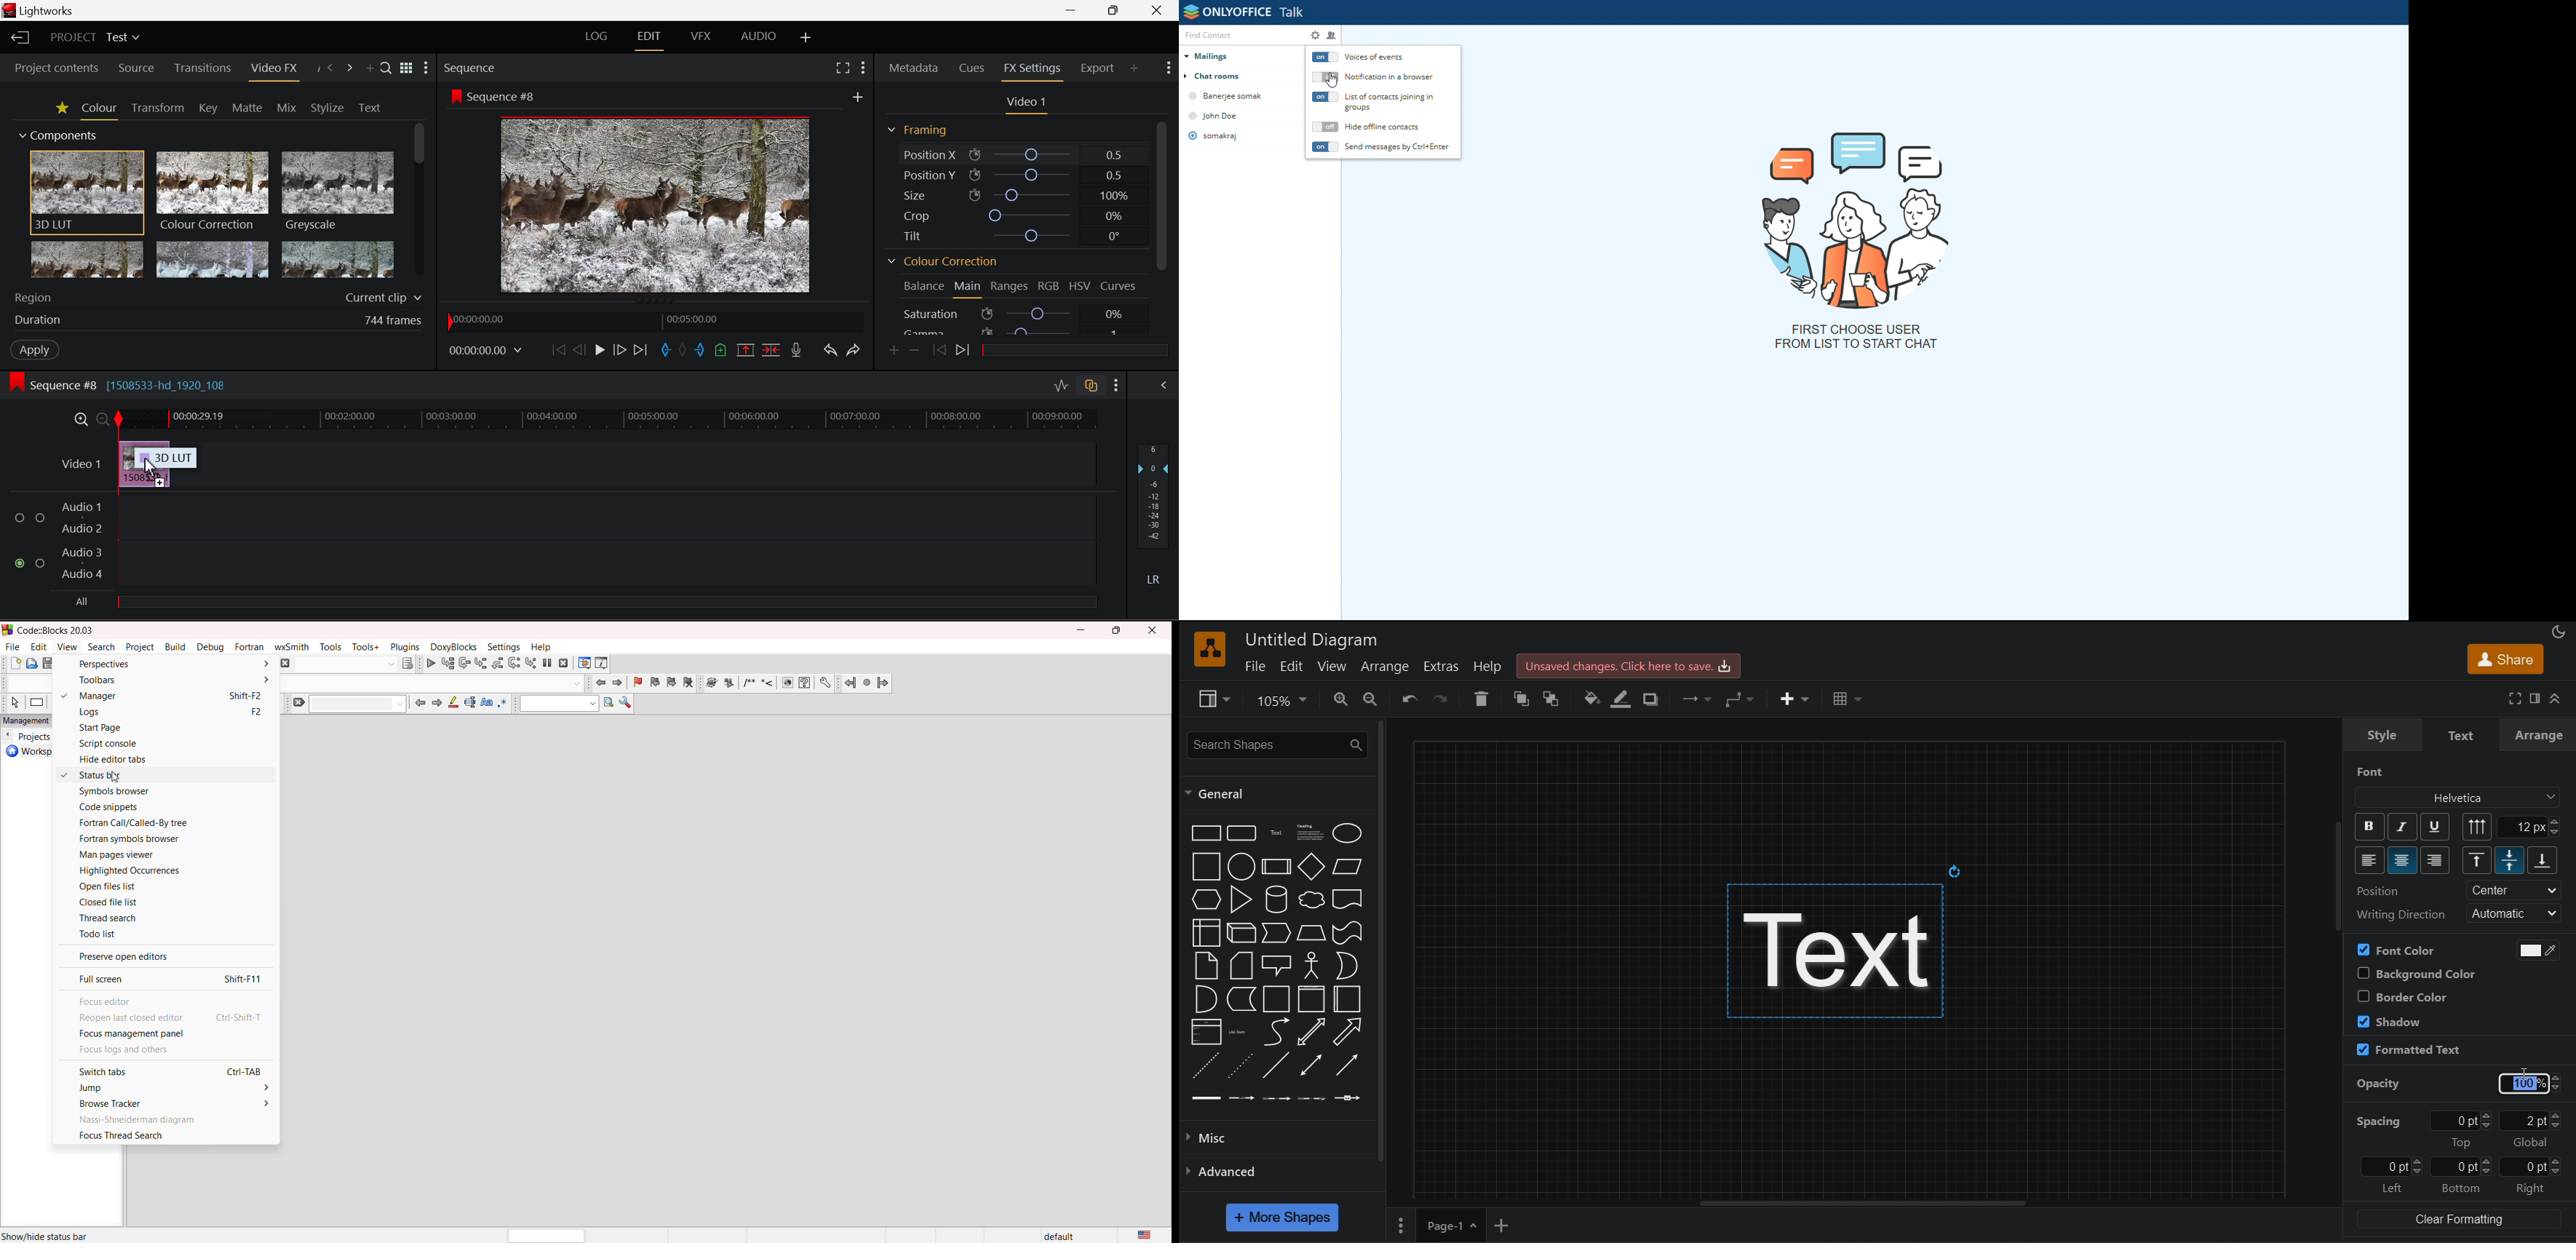 The width and height of the screenshot is (2576, 1260). What do you see at coordinates (2460, 798) in the screenshot?
I see `font family` at bounding box center [2460, 798].